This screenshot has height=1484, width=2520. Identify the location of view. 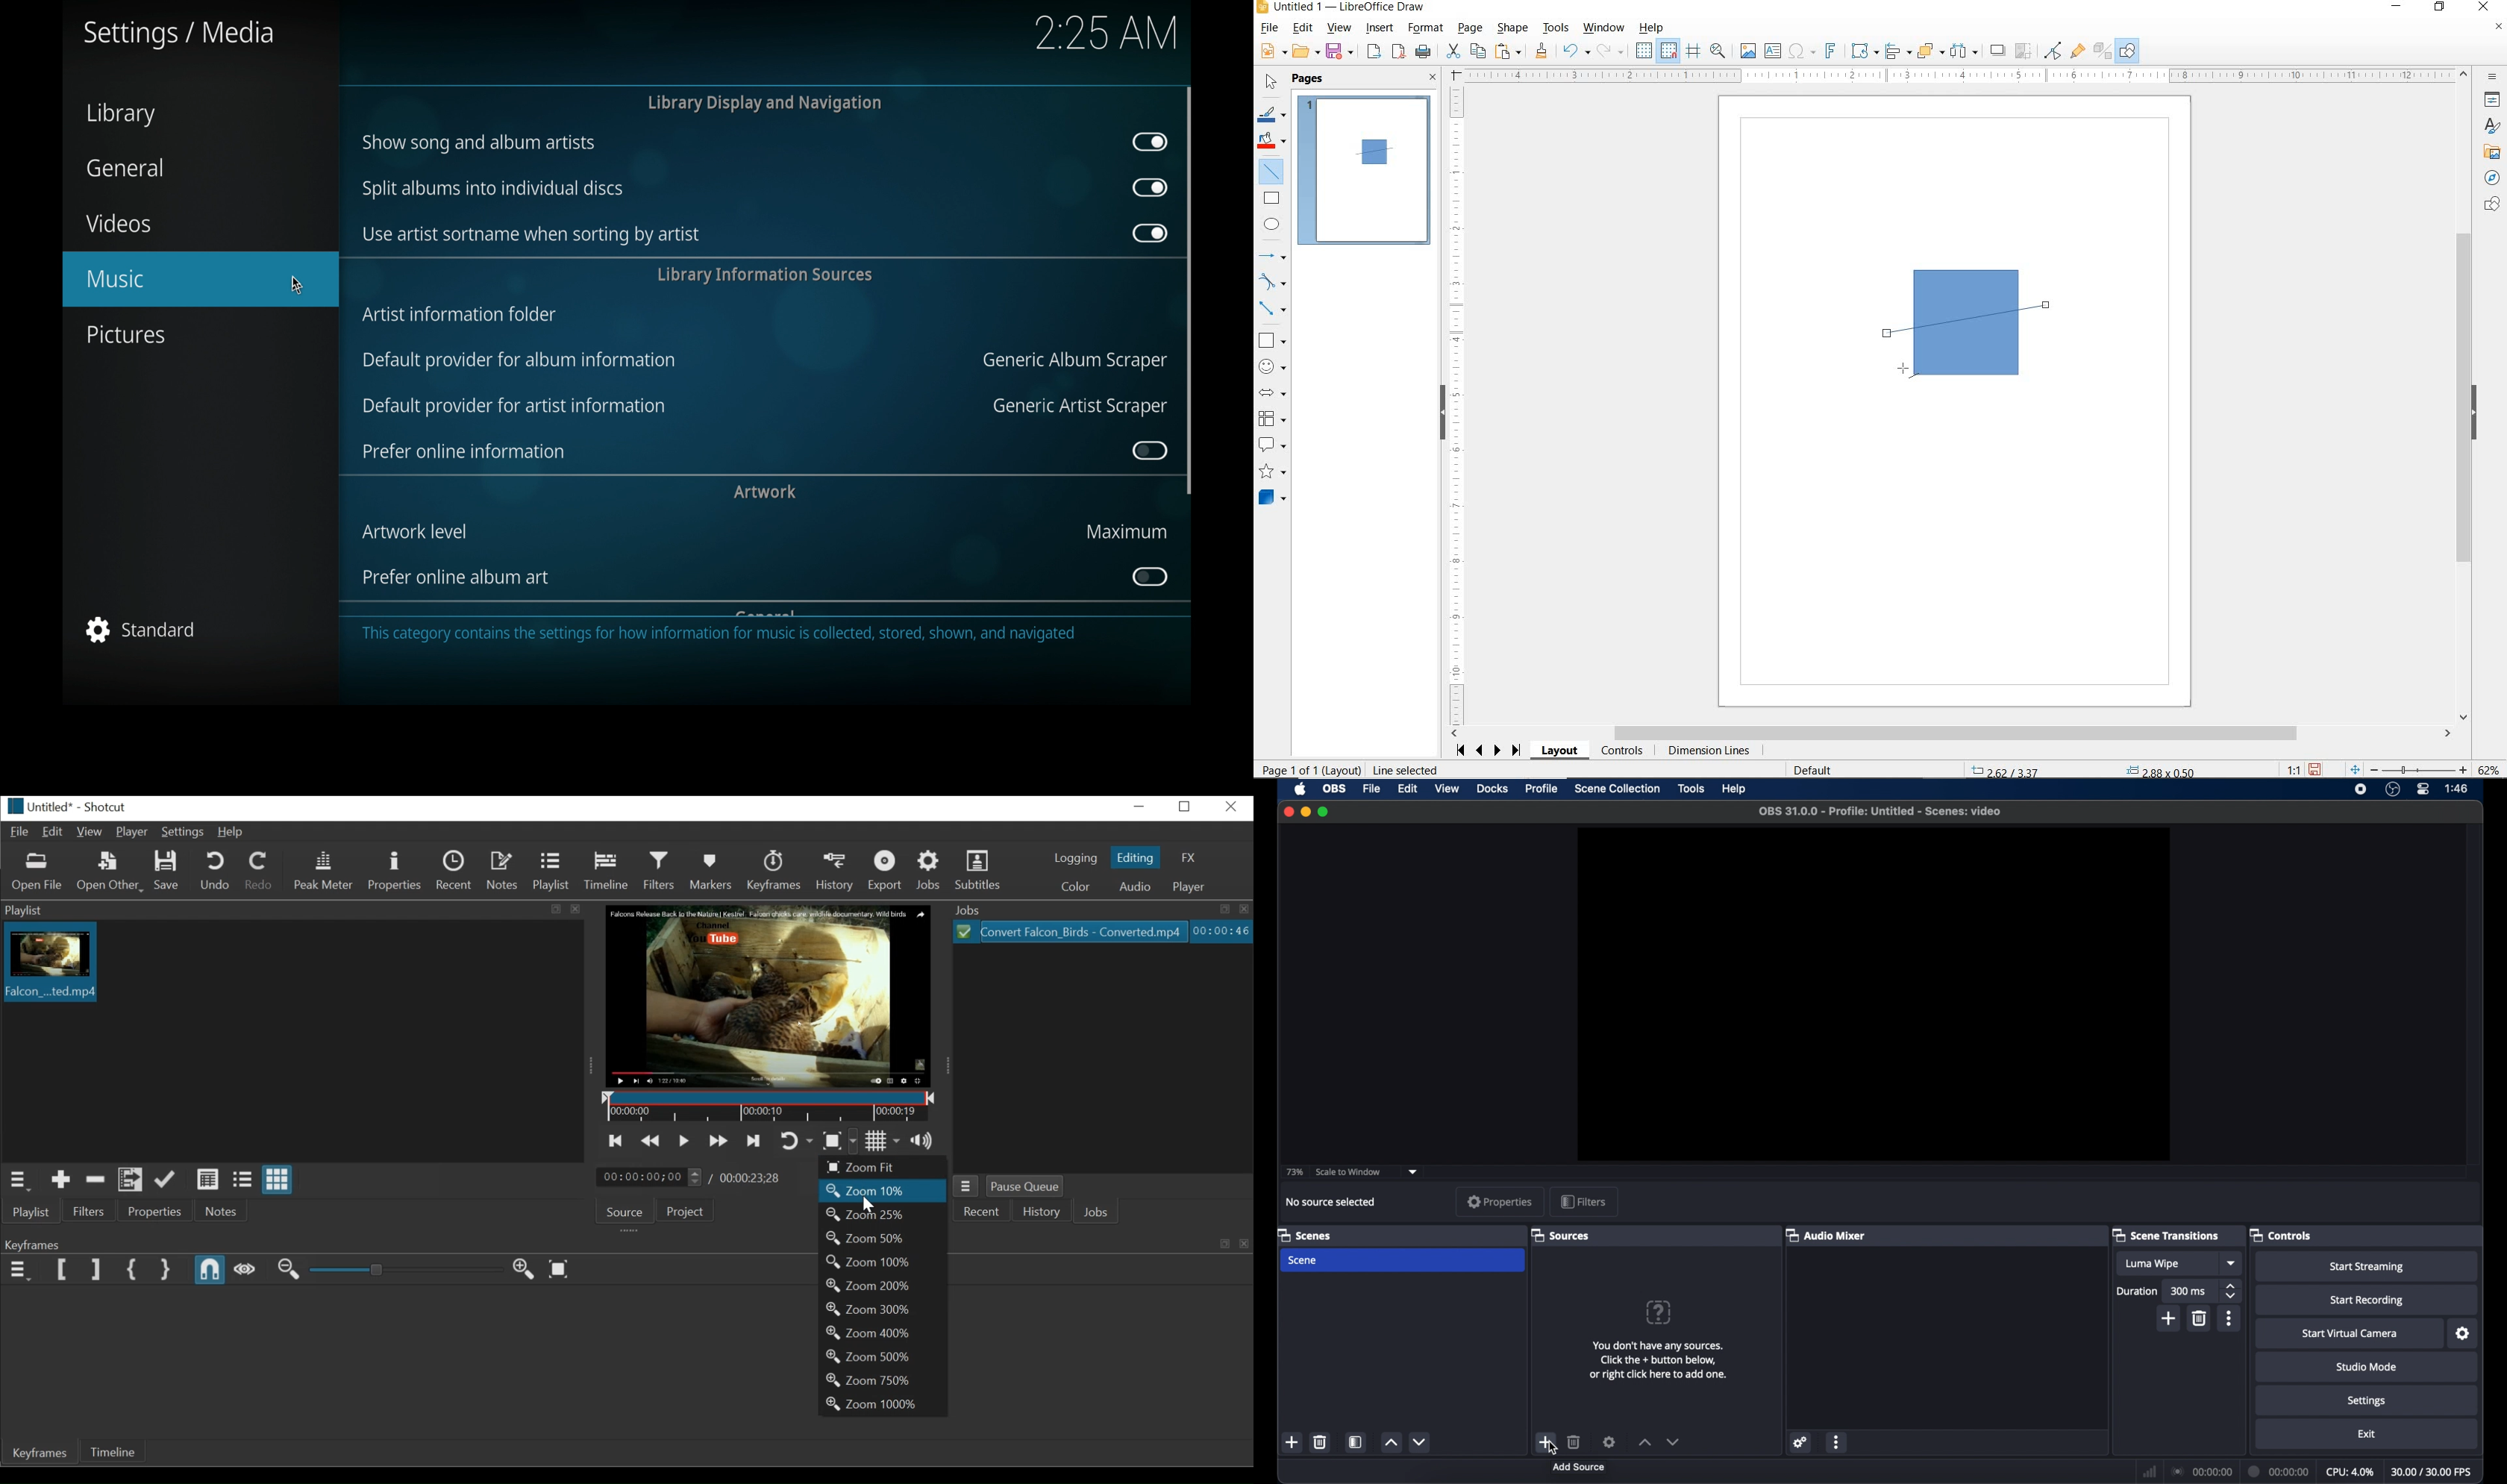
(1447, 787).